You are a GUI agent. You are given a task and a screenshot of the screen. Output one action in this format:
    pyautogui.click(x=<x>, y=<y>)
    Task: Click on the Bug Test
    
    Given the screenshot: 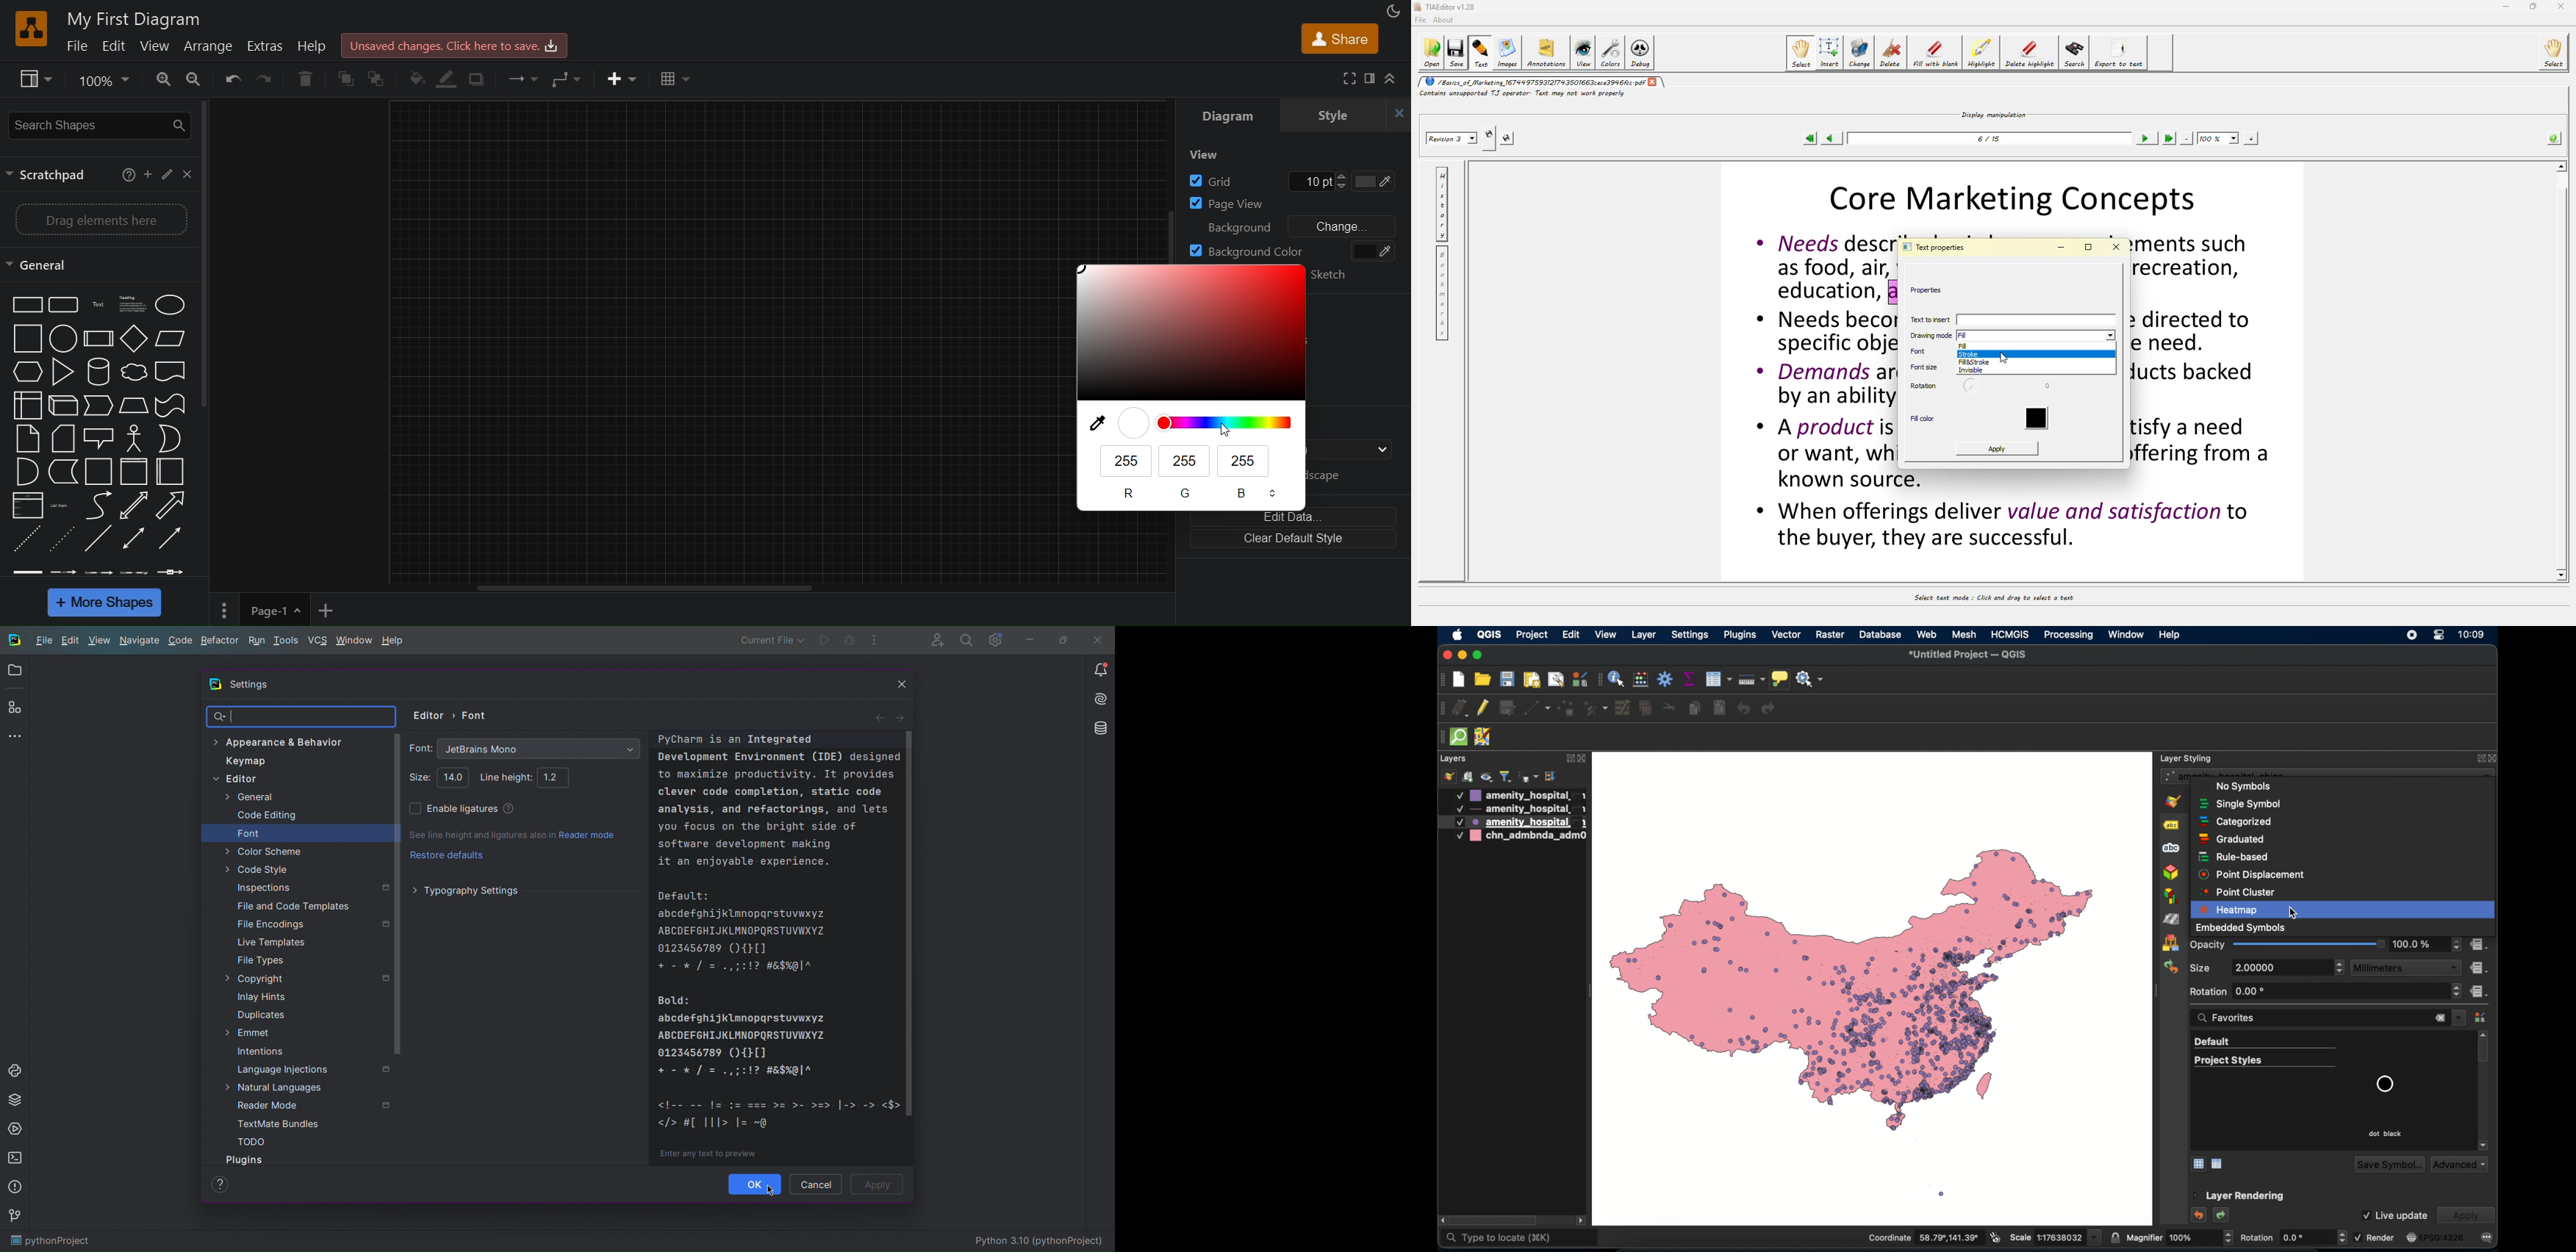 What is the action you would take?
    pyautogui.click(x=849, y=641)
    